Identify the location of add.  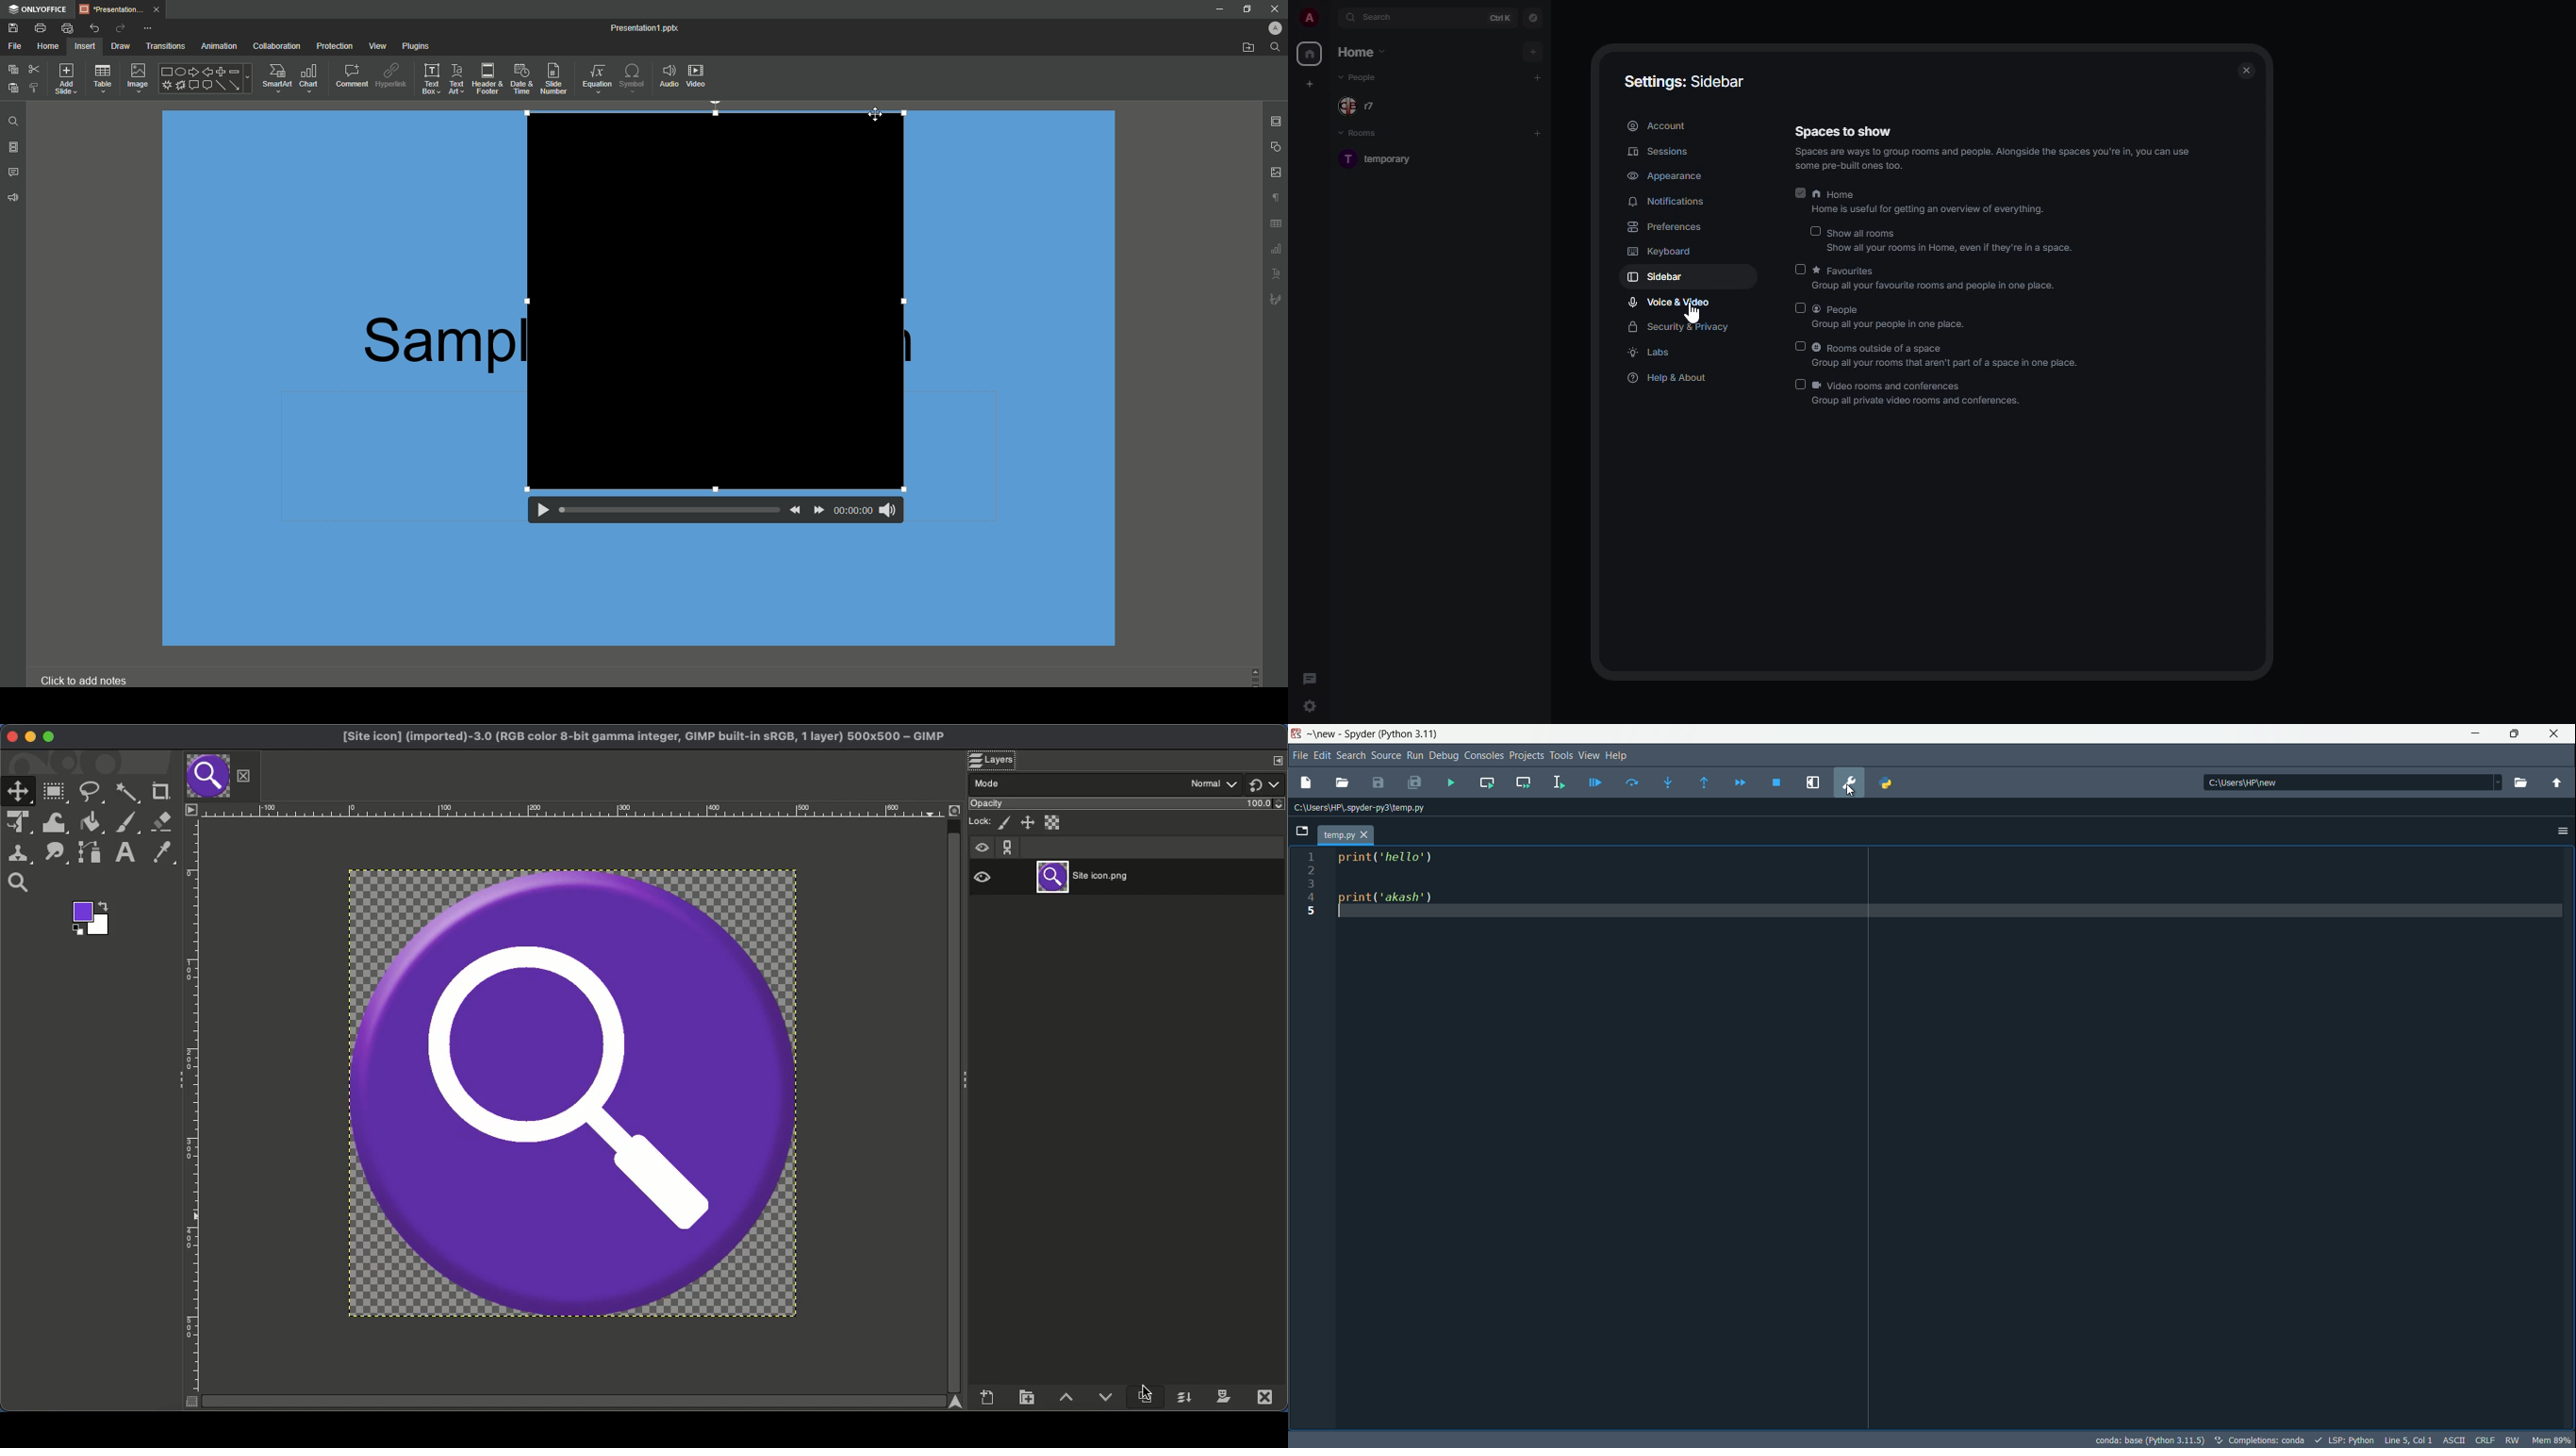
(1534, 50).